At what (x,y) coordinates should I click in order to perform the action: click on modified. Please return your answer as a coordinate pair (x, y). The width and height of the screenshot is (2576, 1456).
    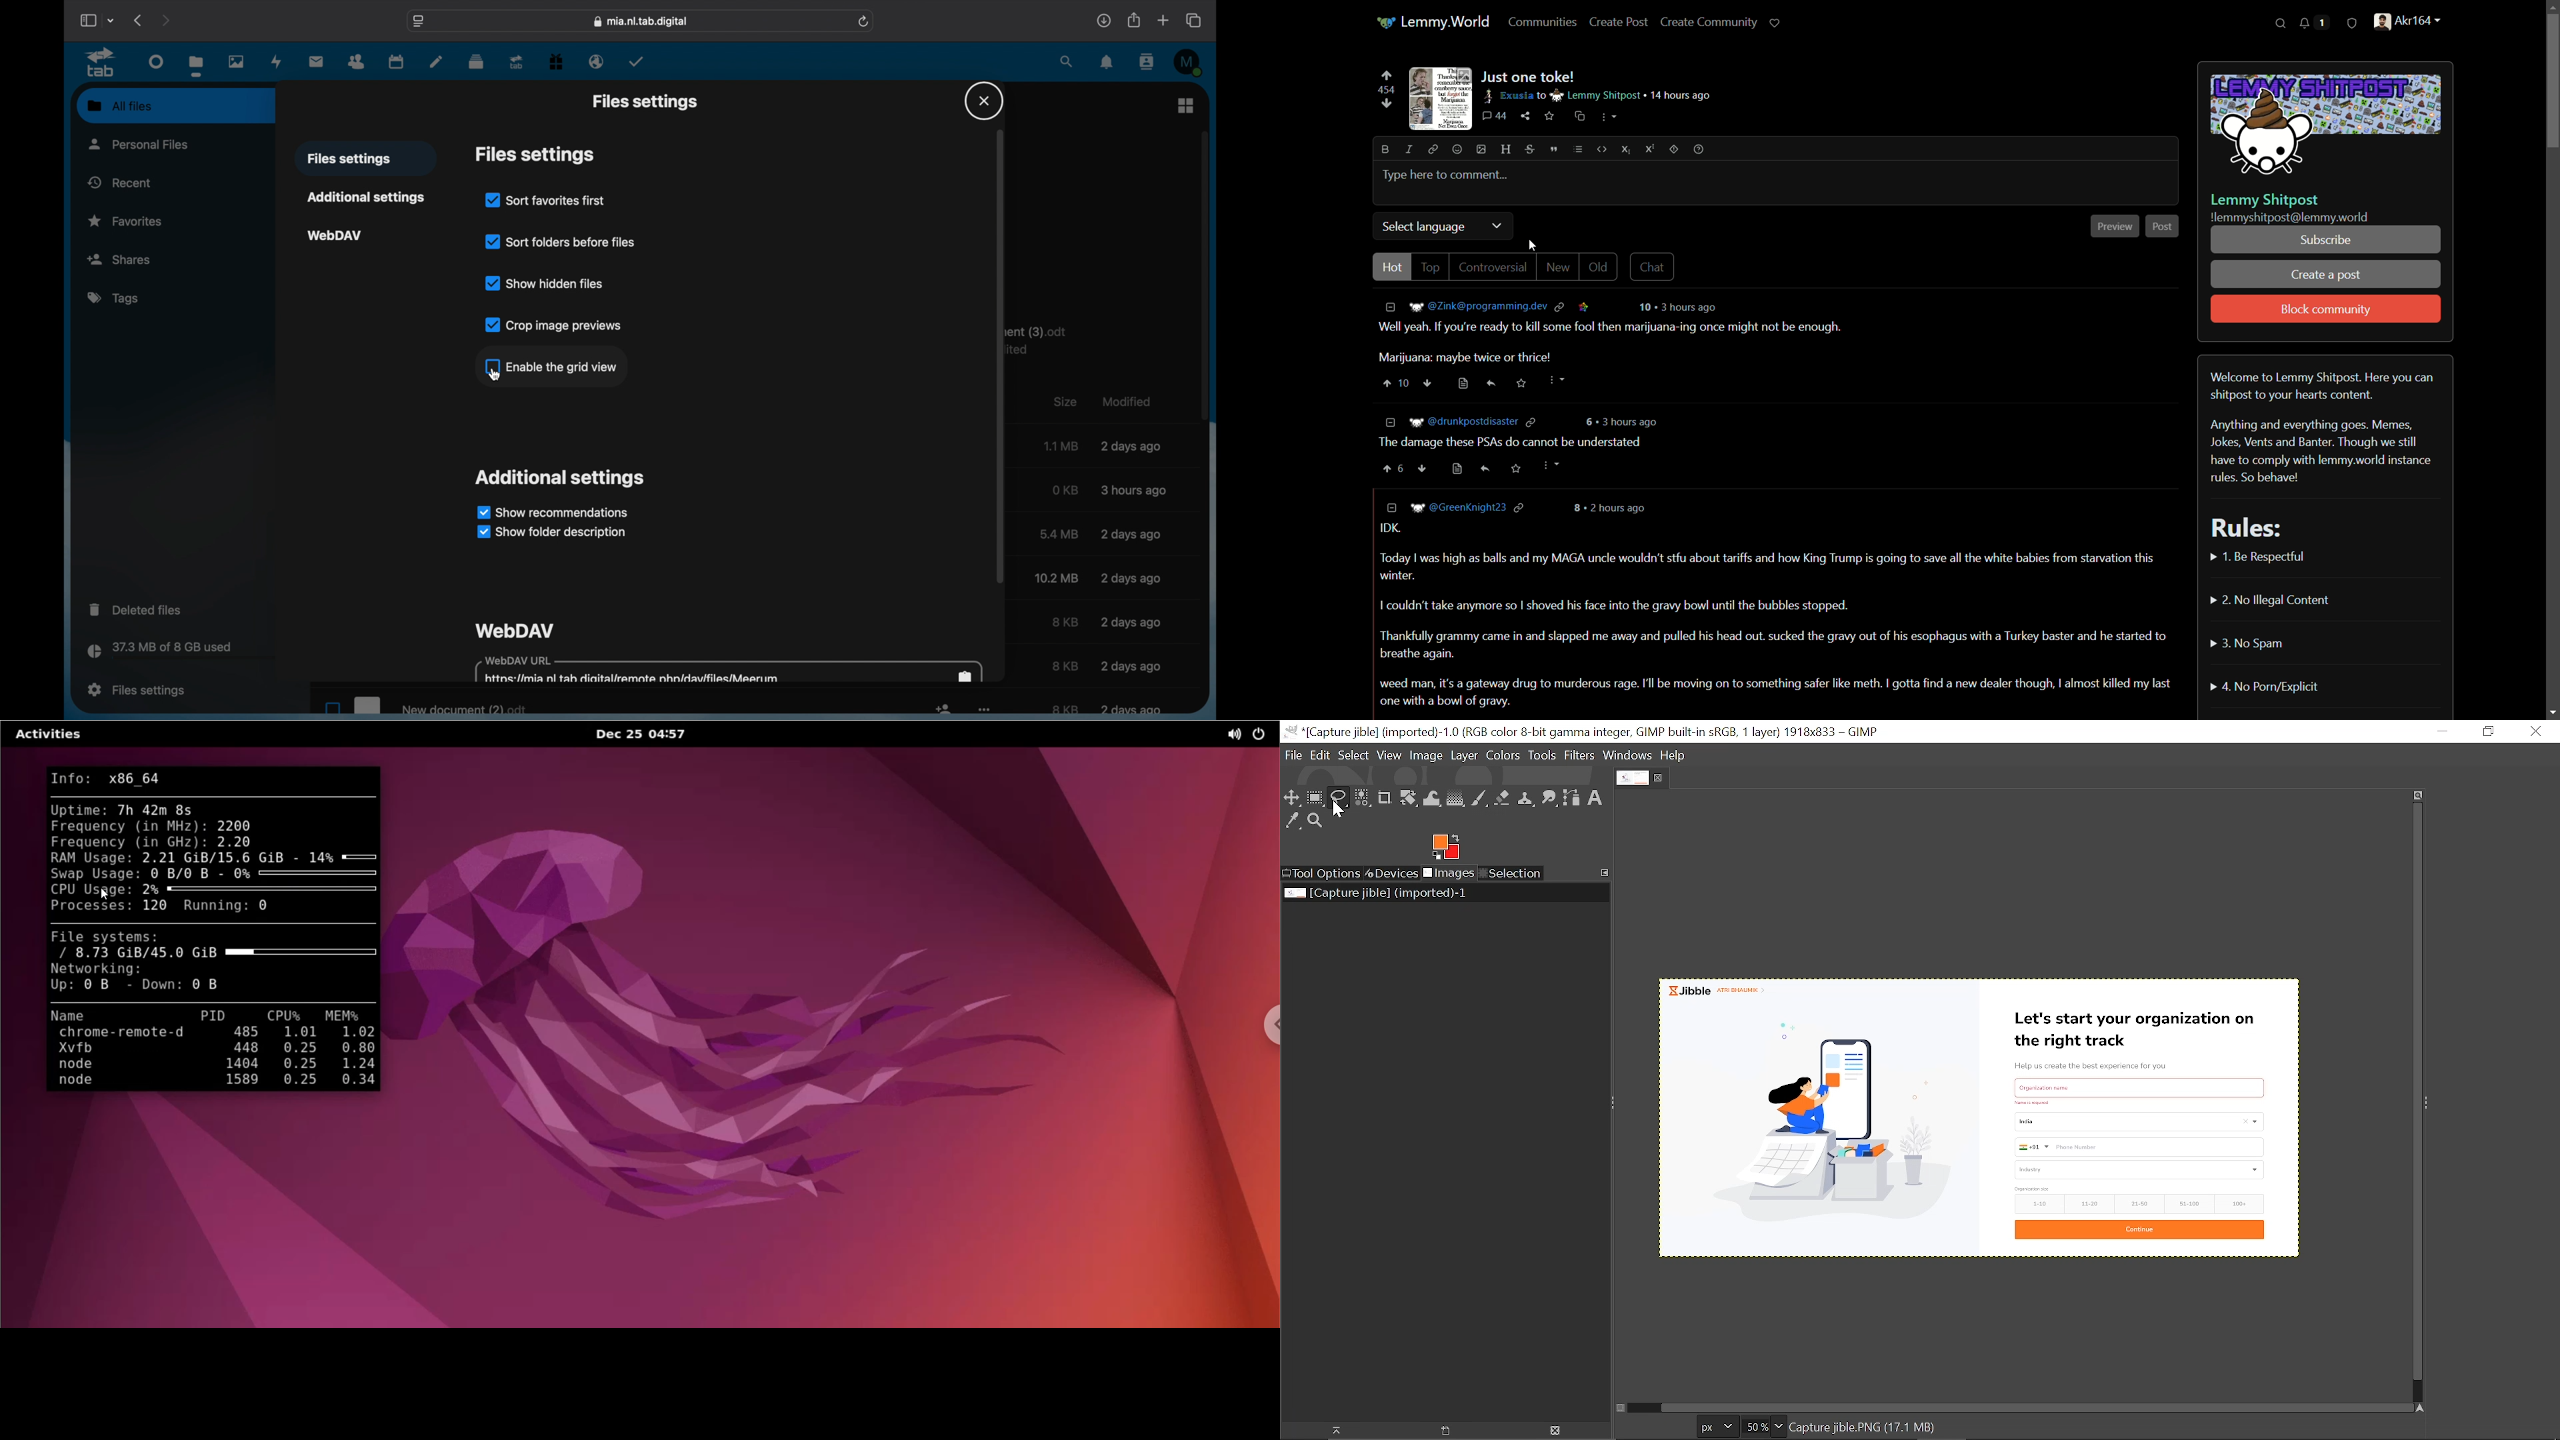
    Looking at the image, I should click on (1135, 490).